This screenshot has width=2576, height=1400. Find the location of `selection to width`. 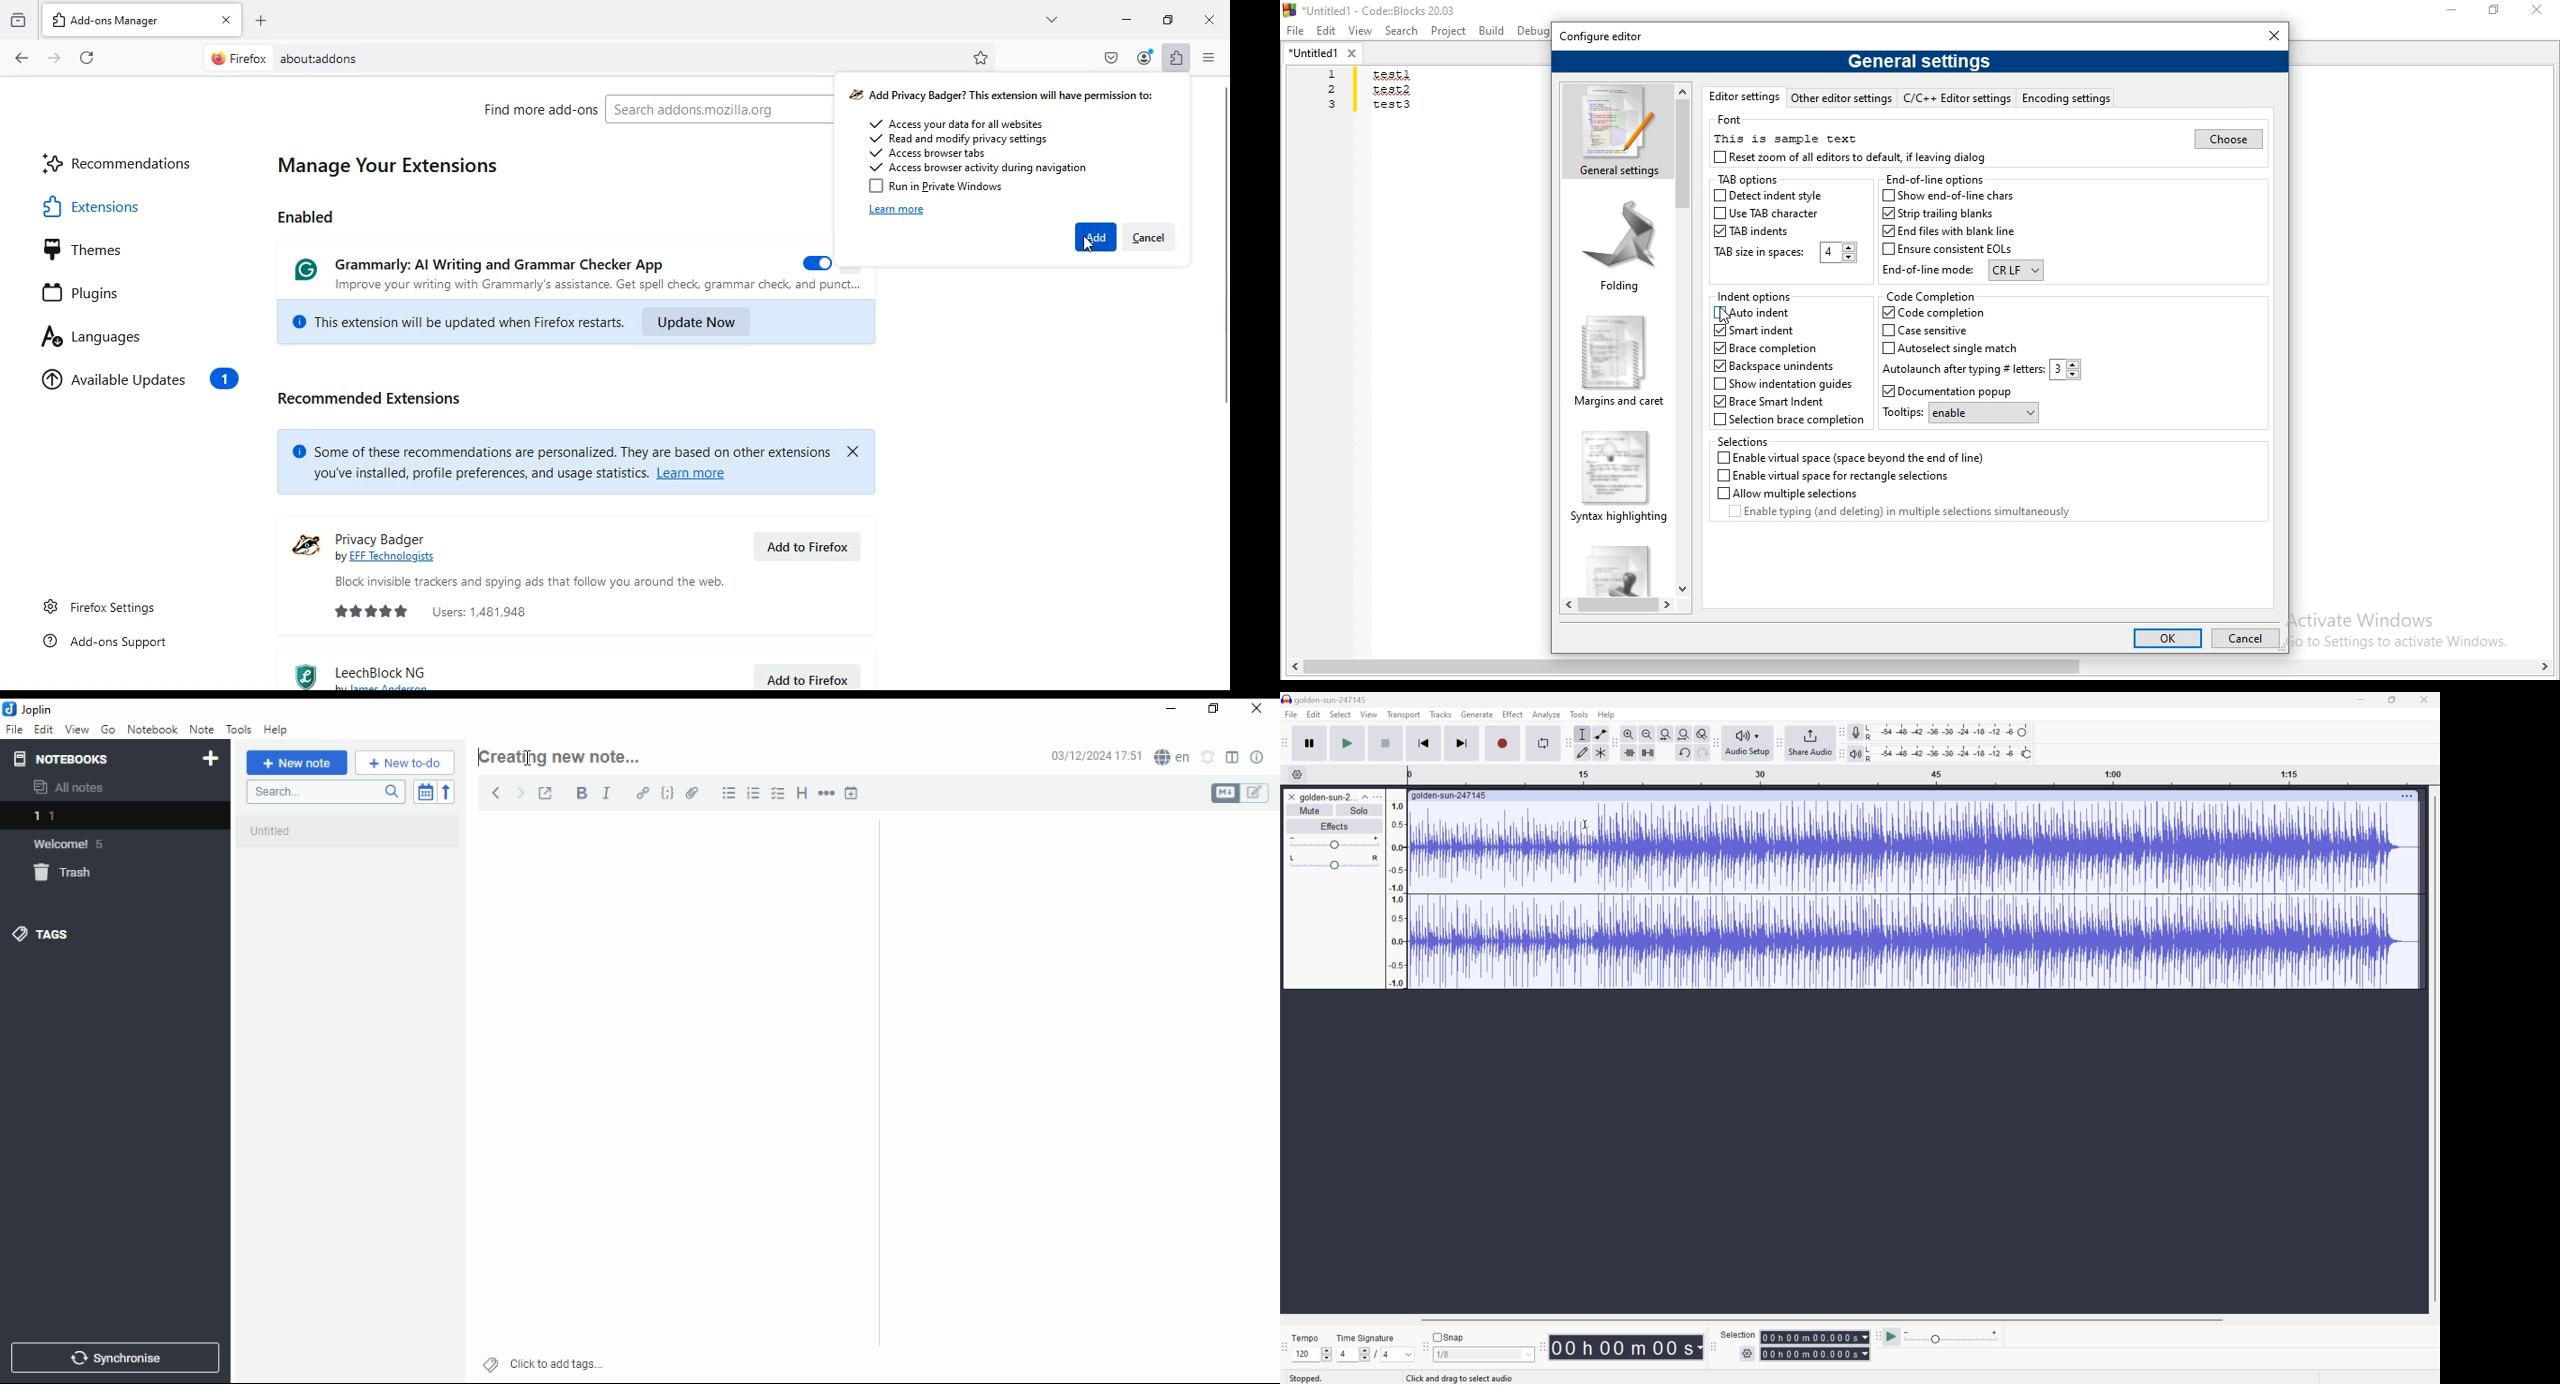

selection to width is located at coordinates (1667, 732).